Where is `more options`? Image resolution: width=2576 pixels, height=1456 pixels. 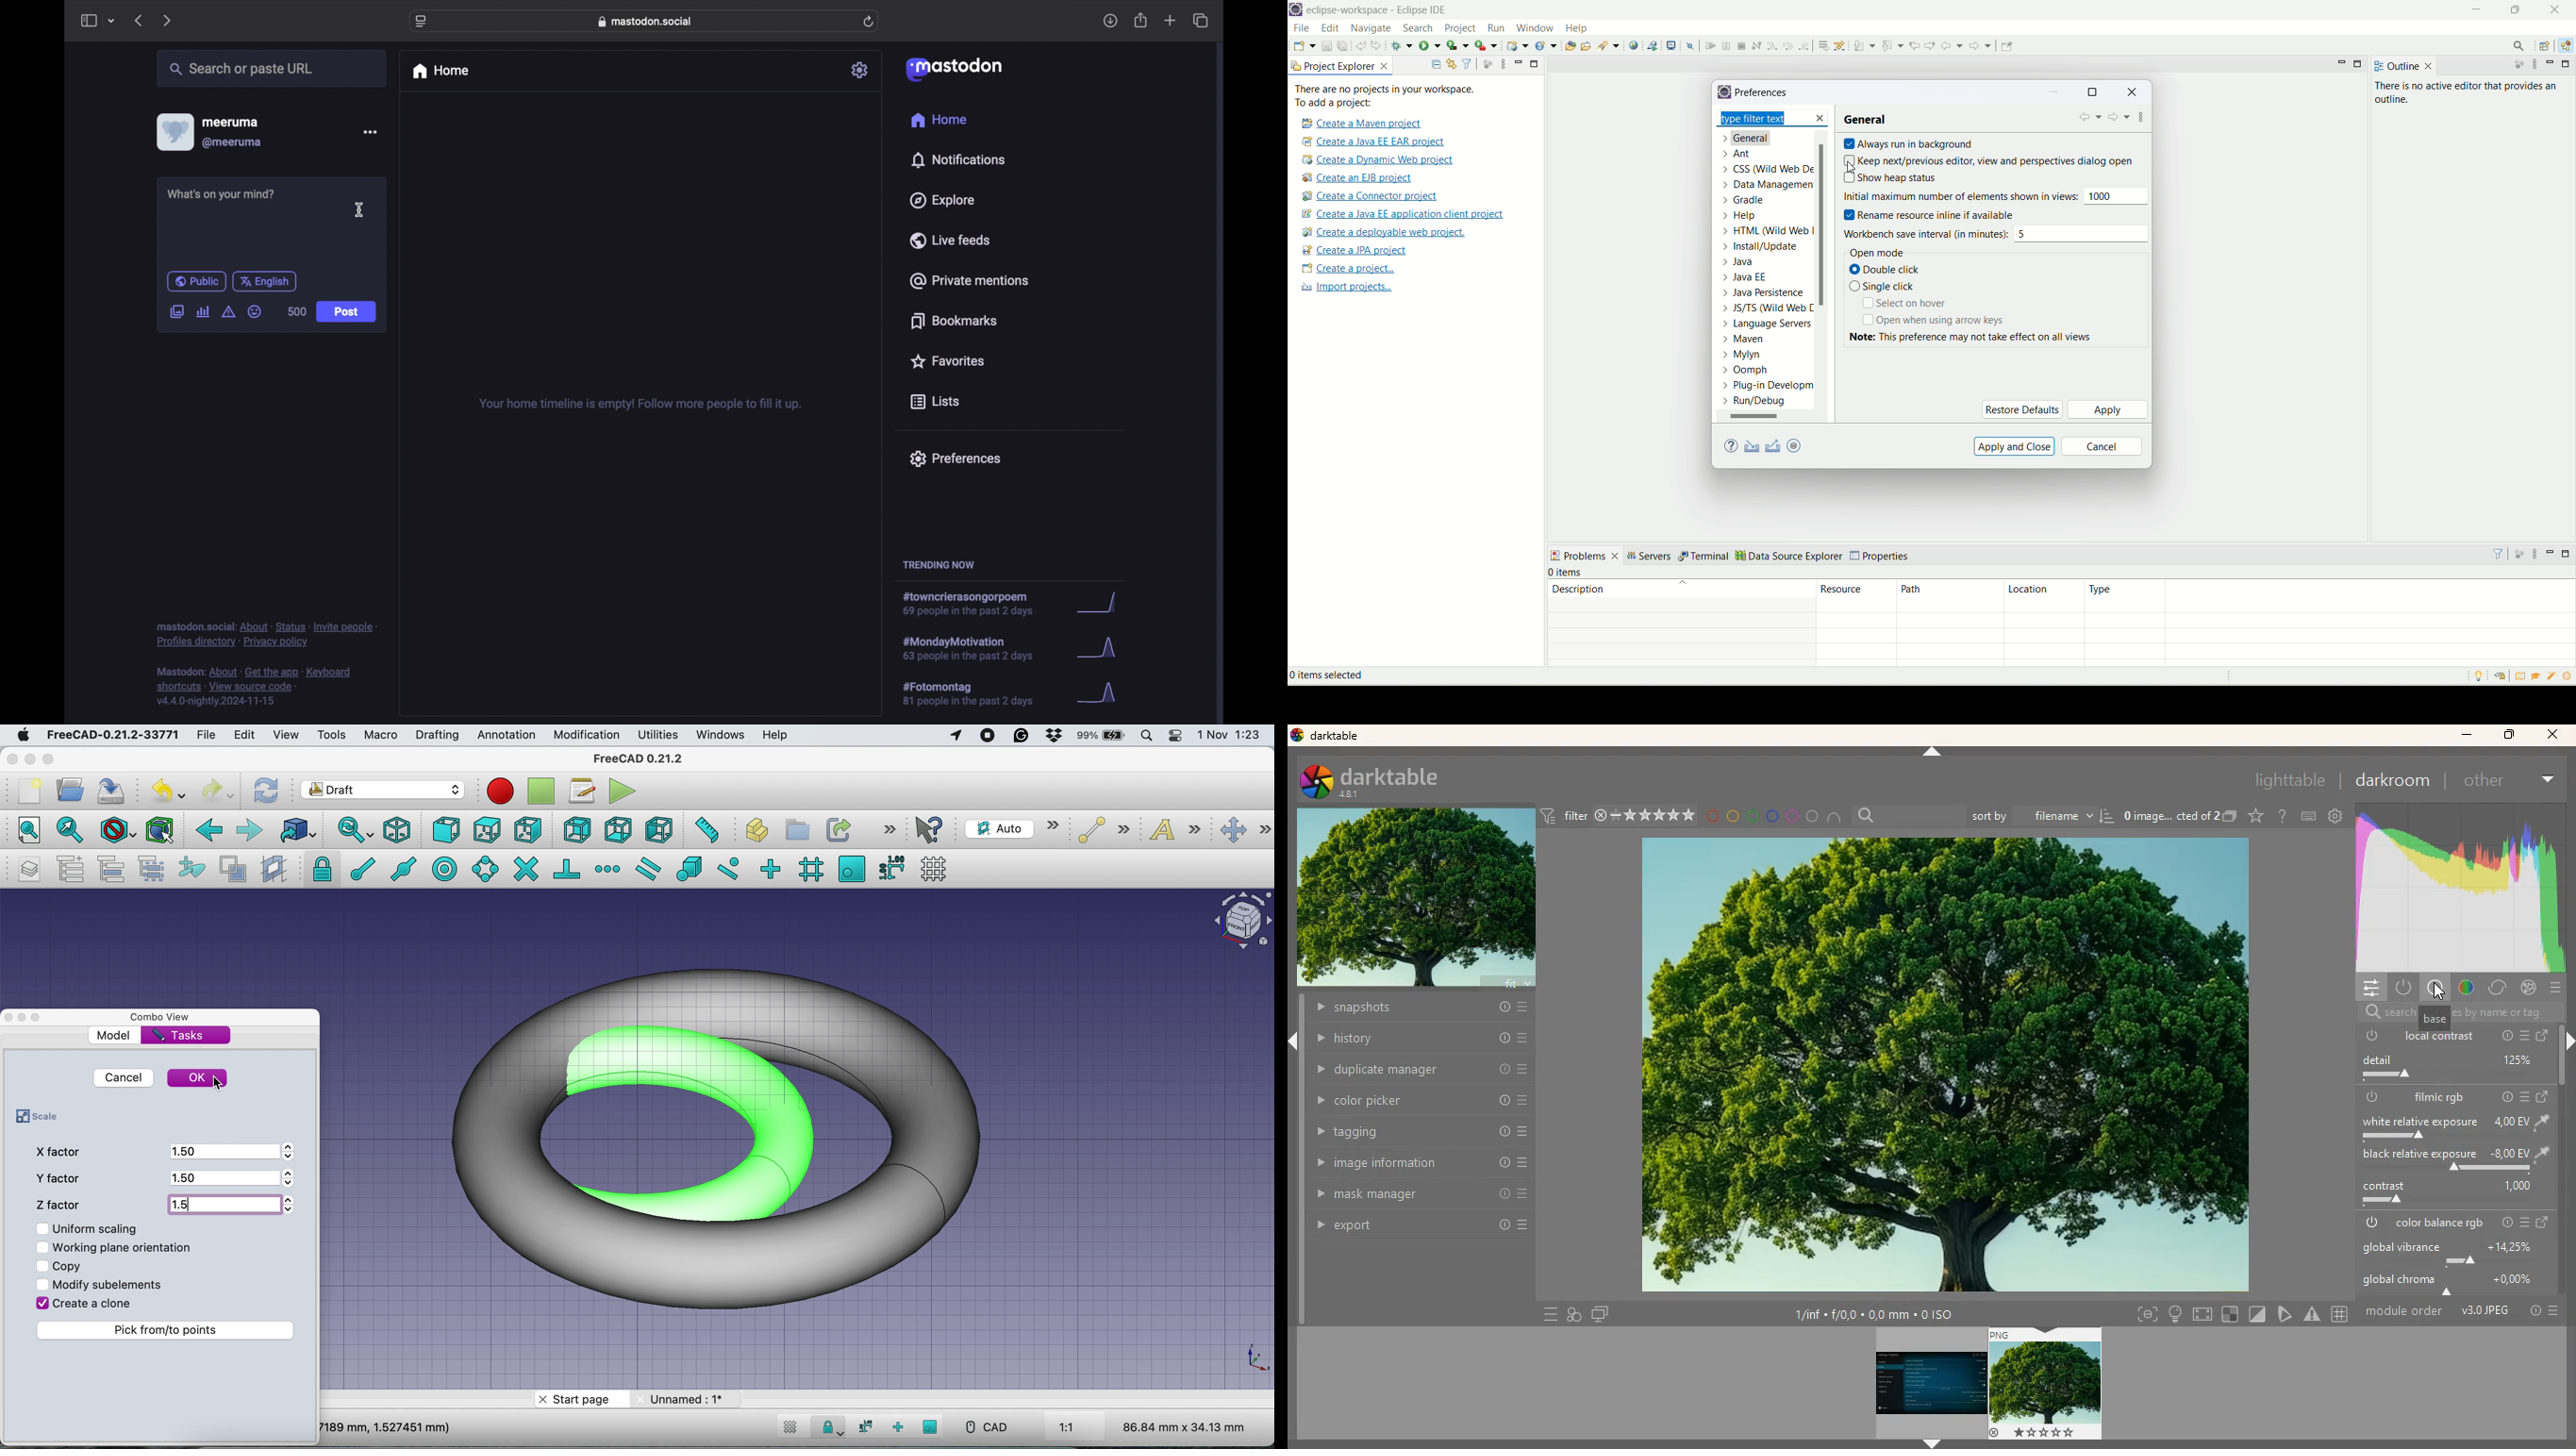
more options is located at coordinates (887, 829).